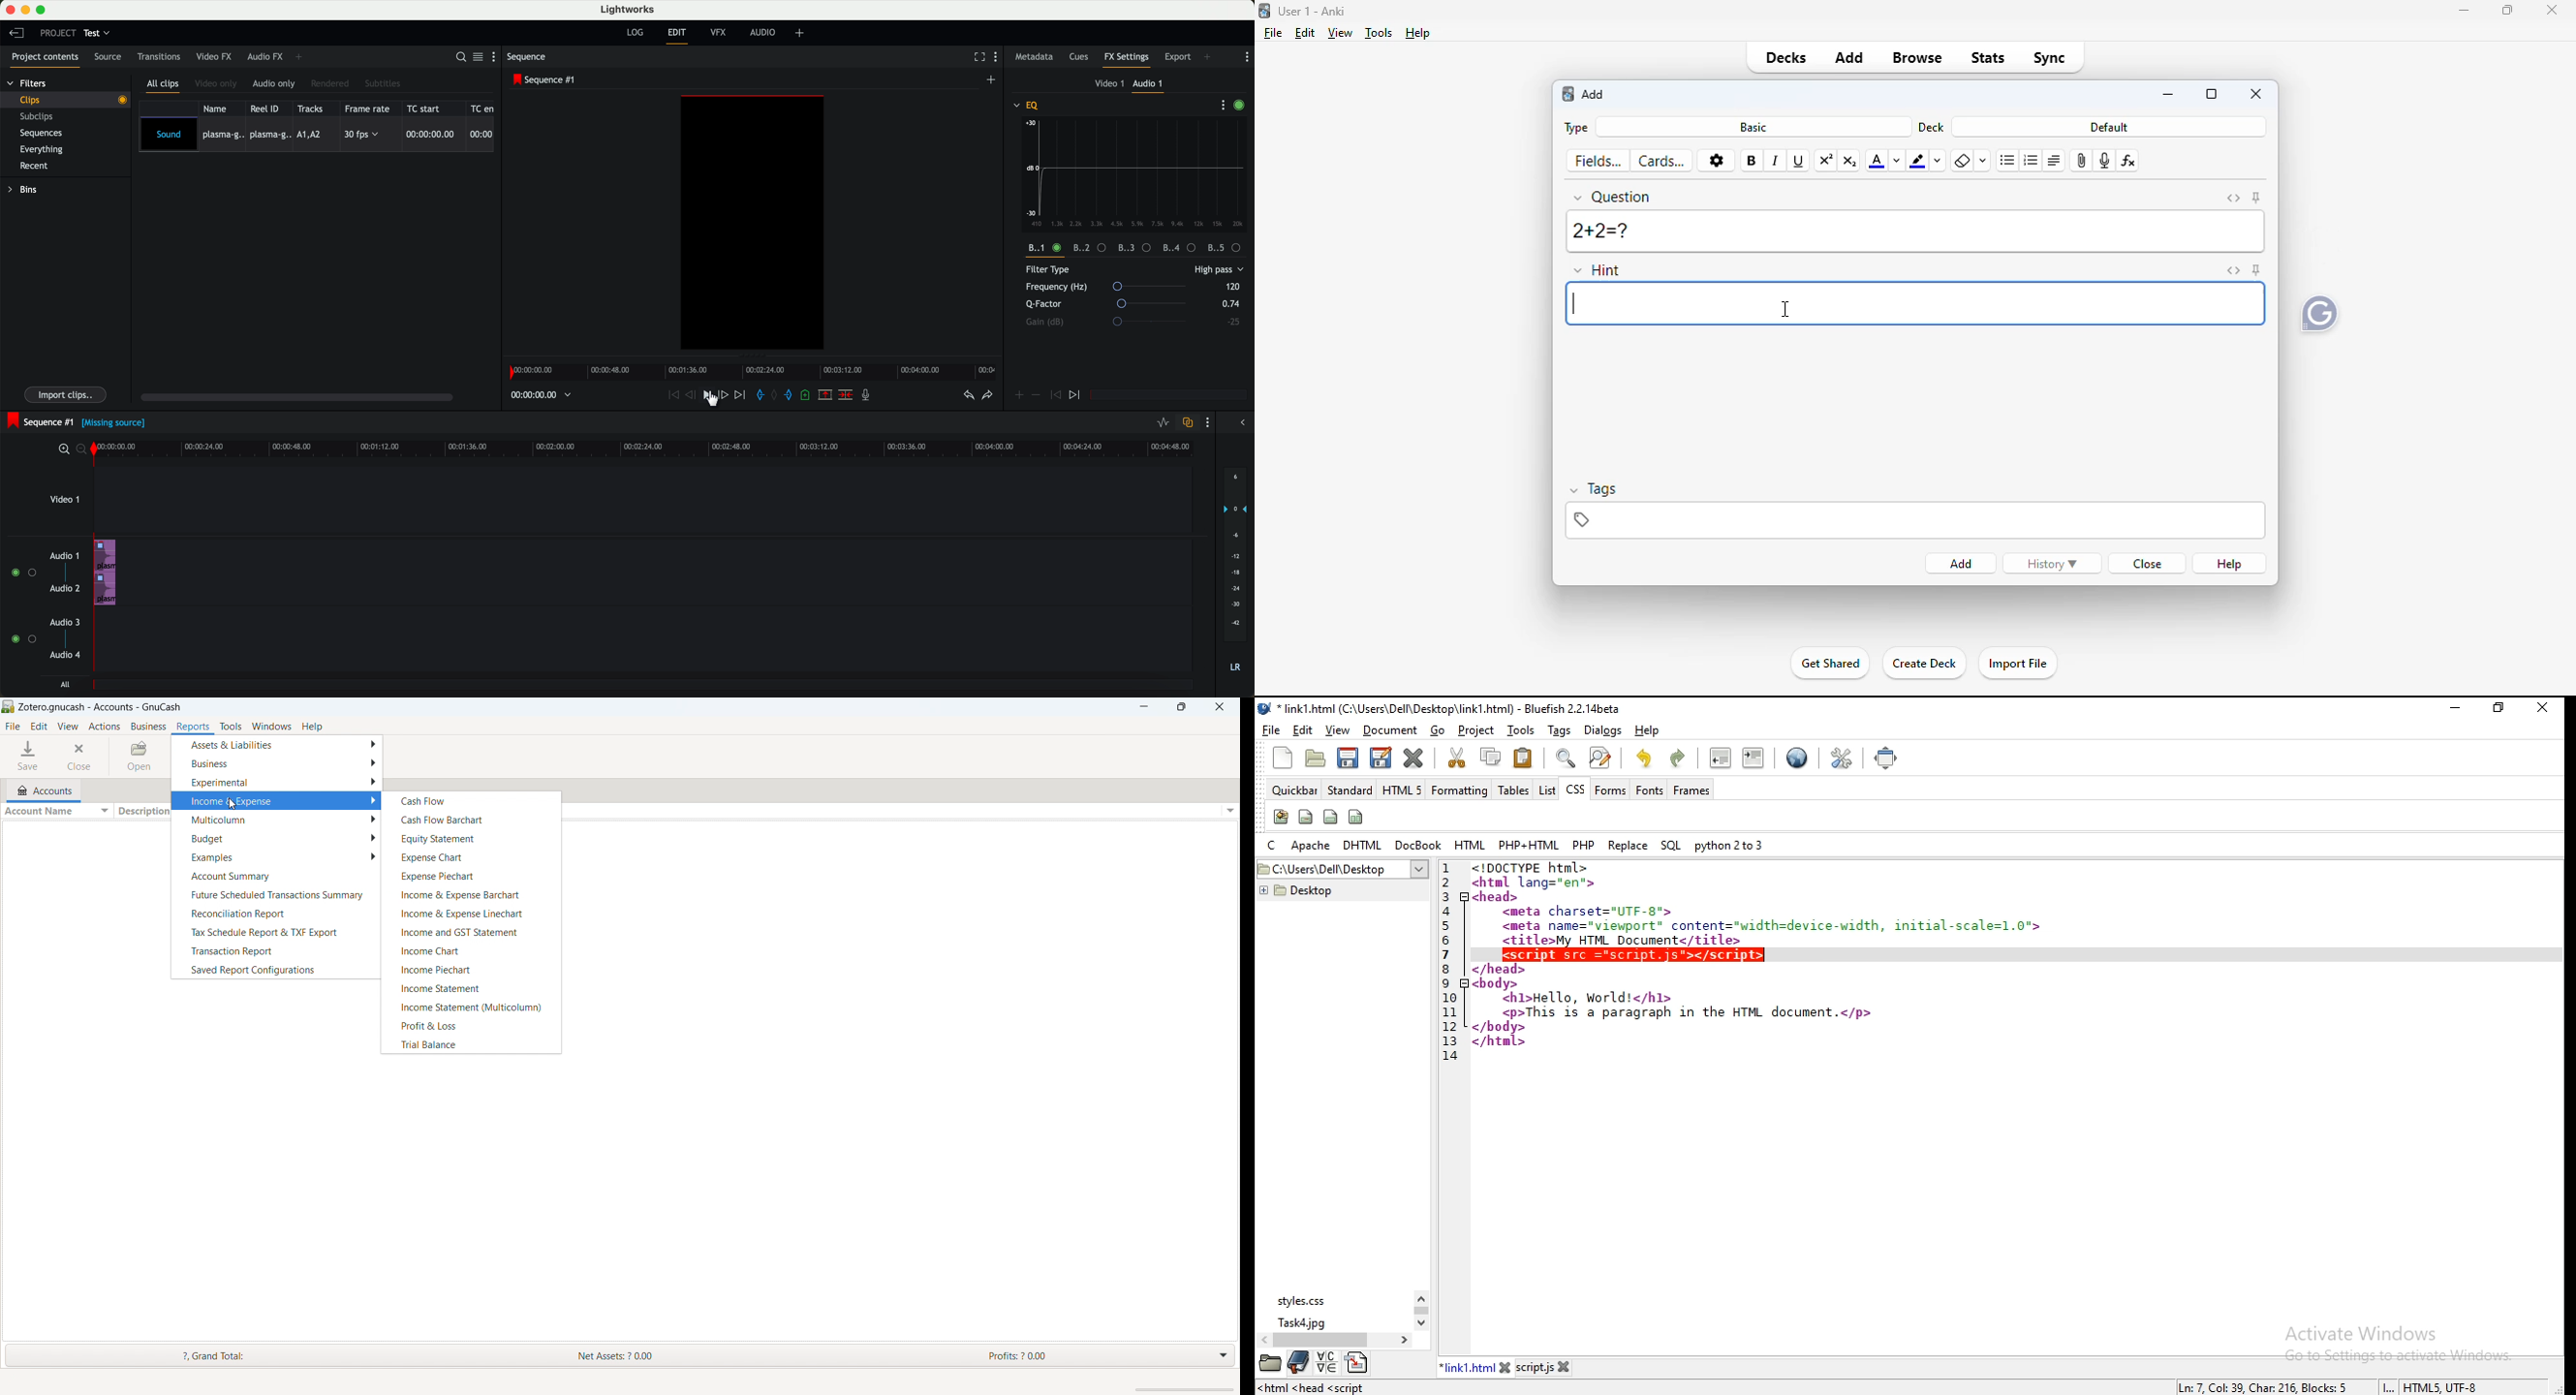  What do you see at coordinates (274, 951) in the screenshot?
I see `transaction report` at bounding box center [274, 951].